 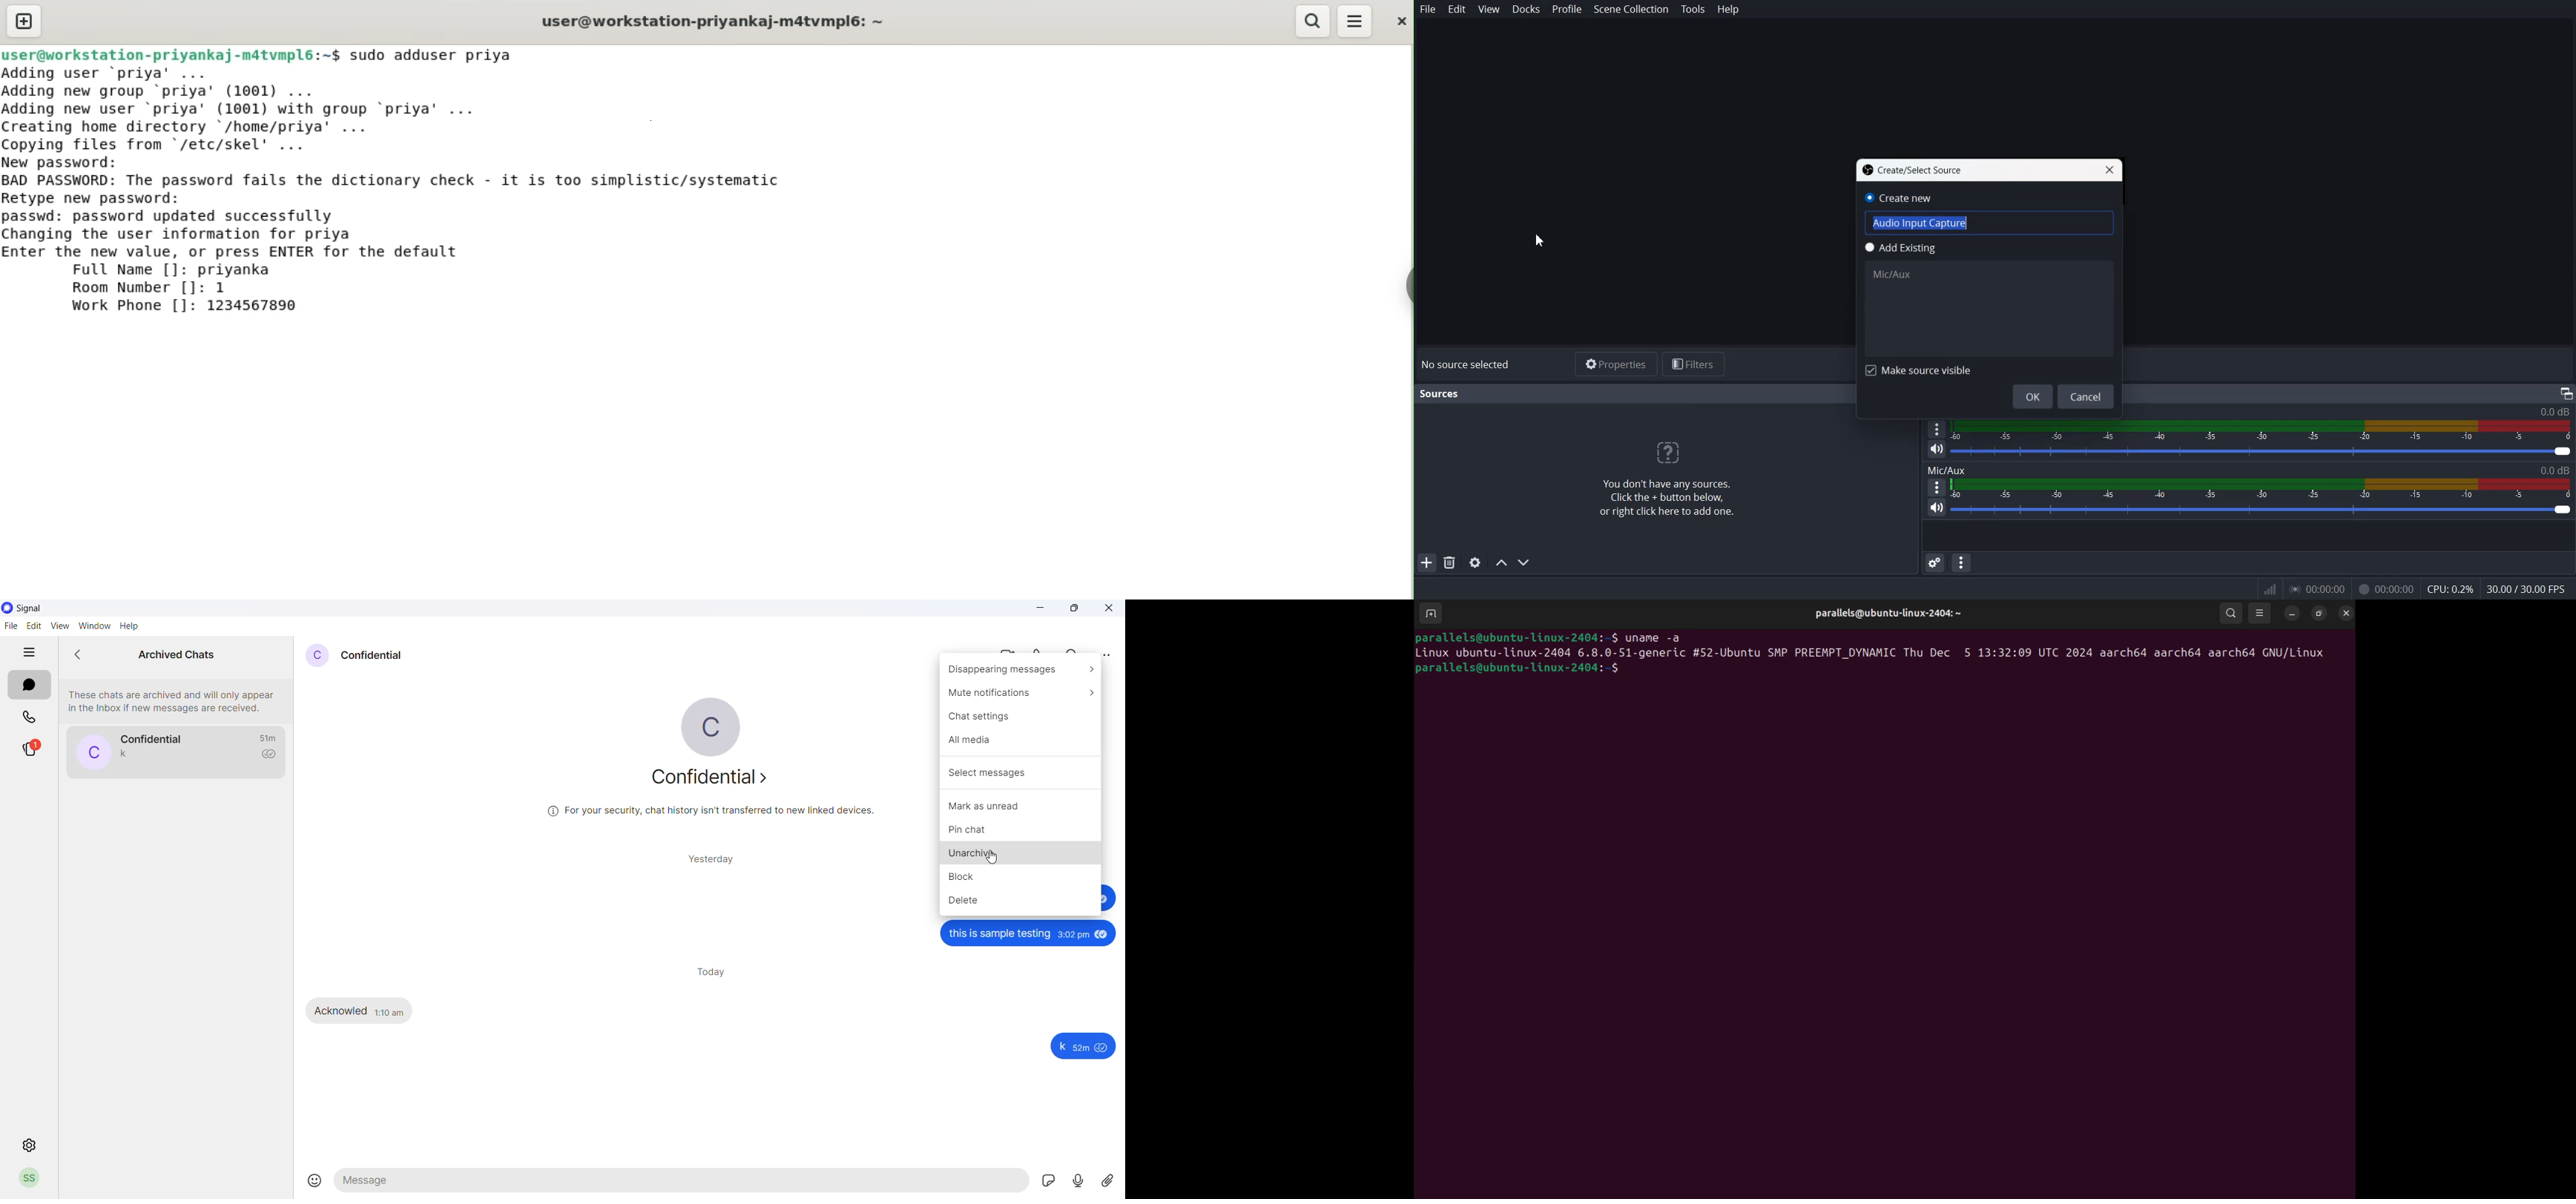 I want to click on Volume level adjuster, so click(x=2262, y=452).